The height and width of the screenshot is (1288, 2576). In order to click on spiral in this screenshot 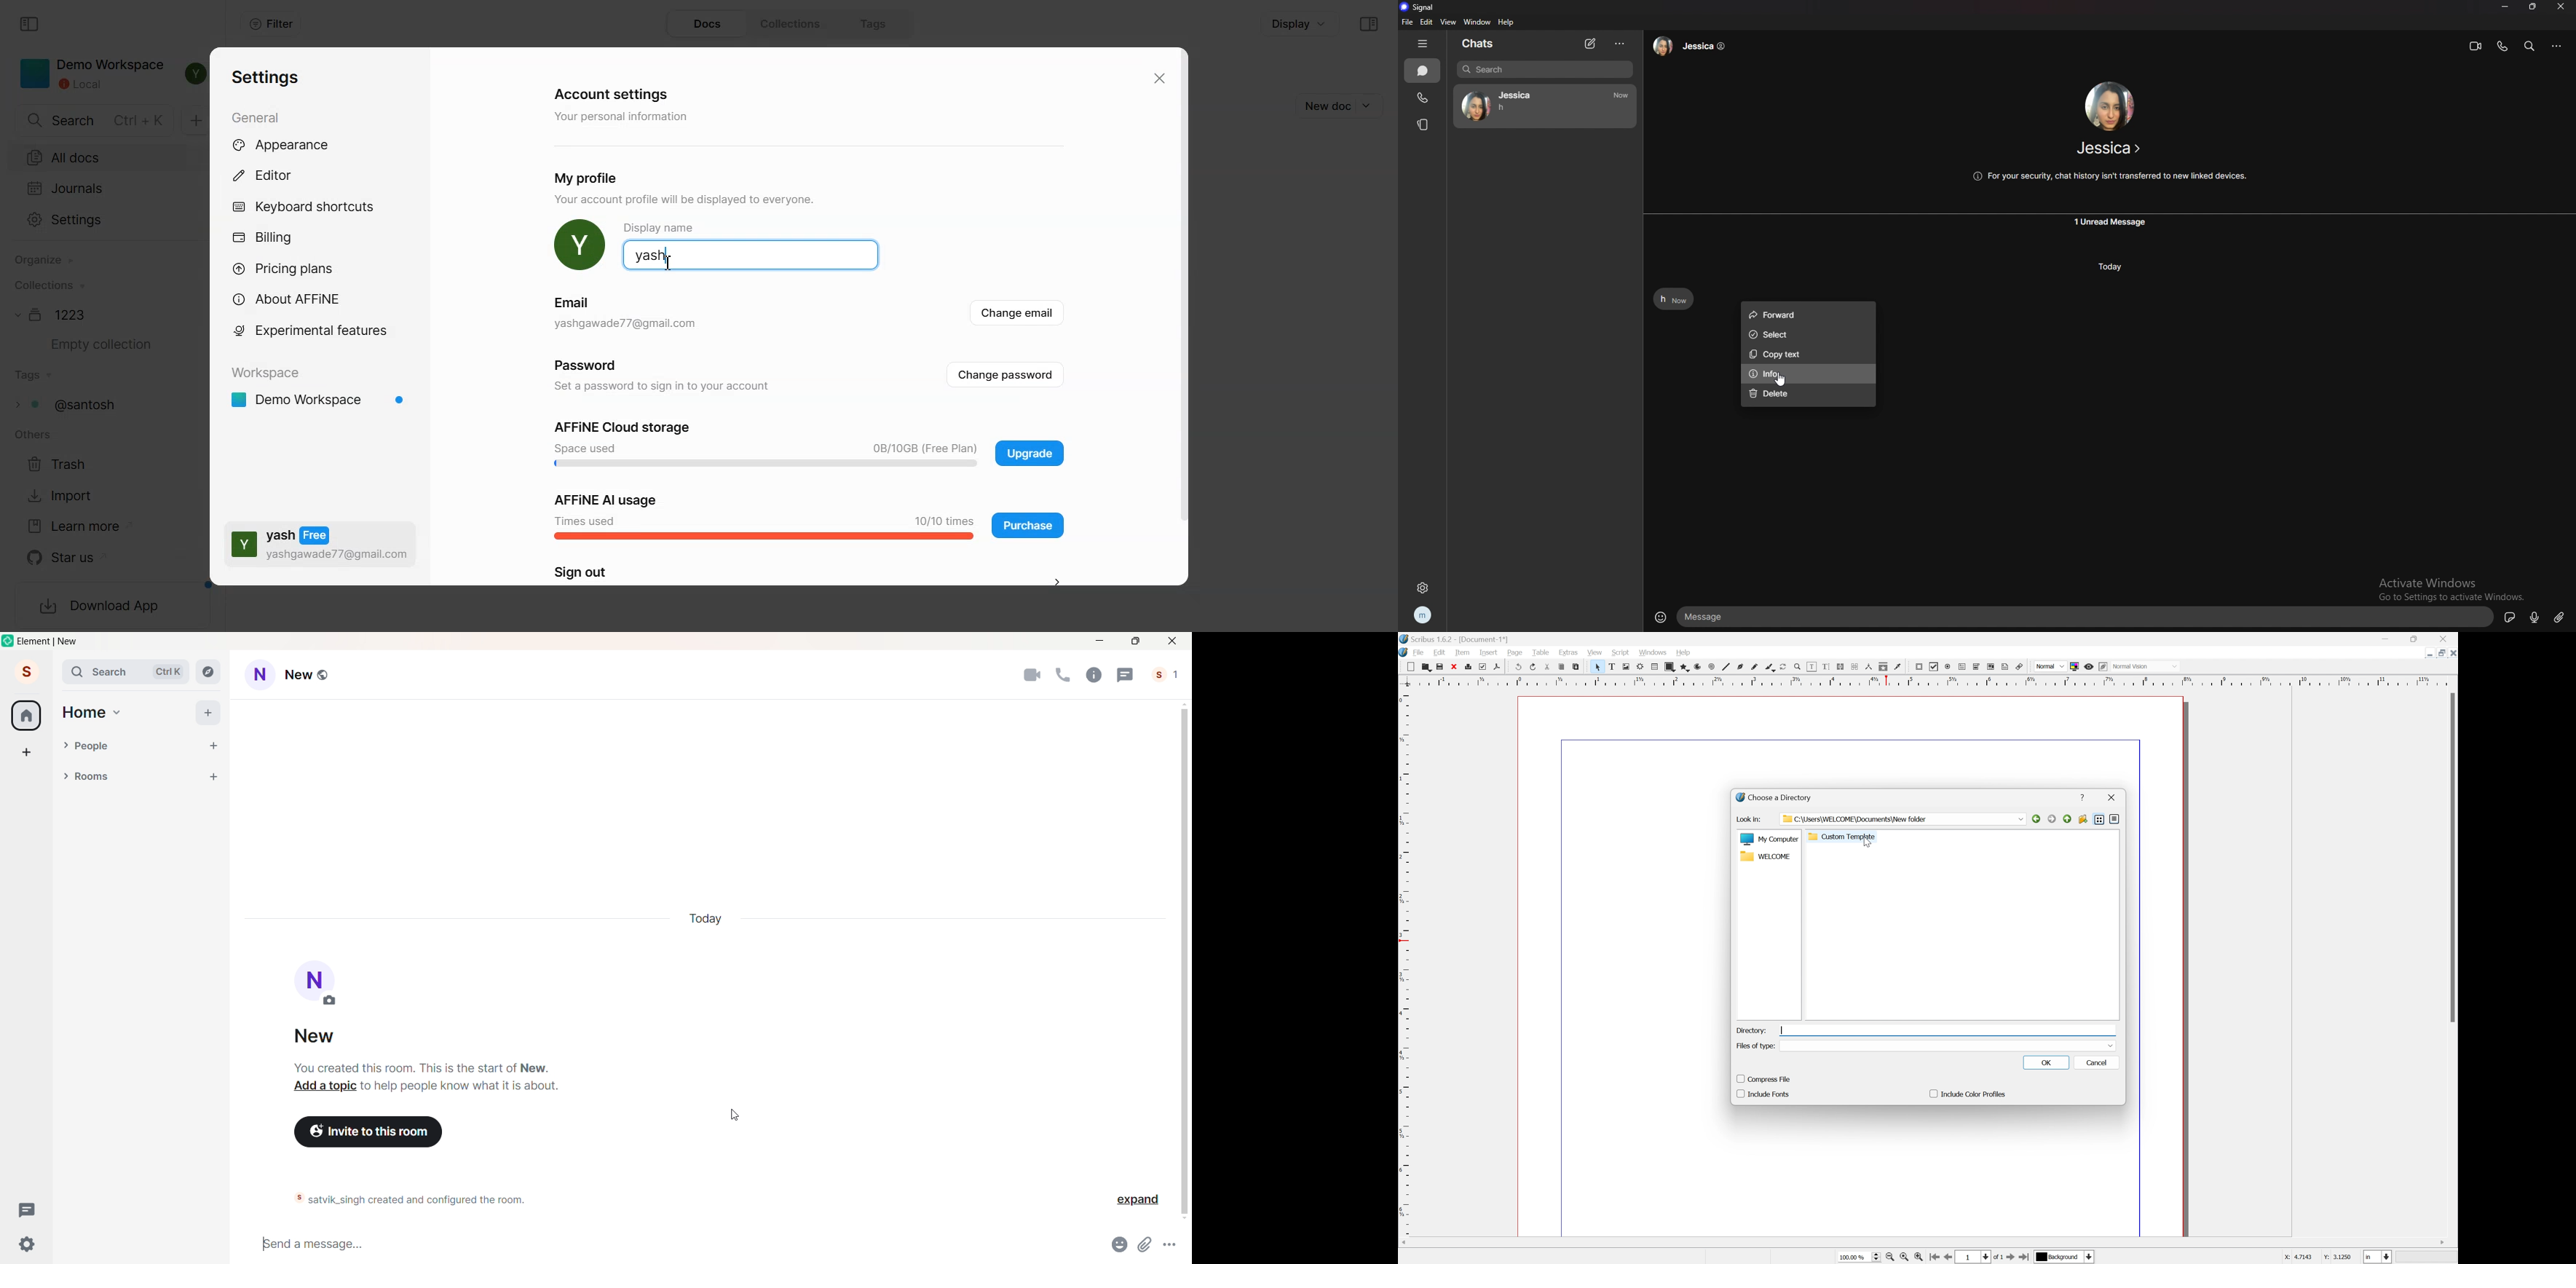, I will do `click(1709, 667)`.